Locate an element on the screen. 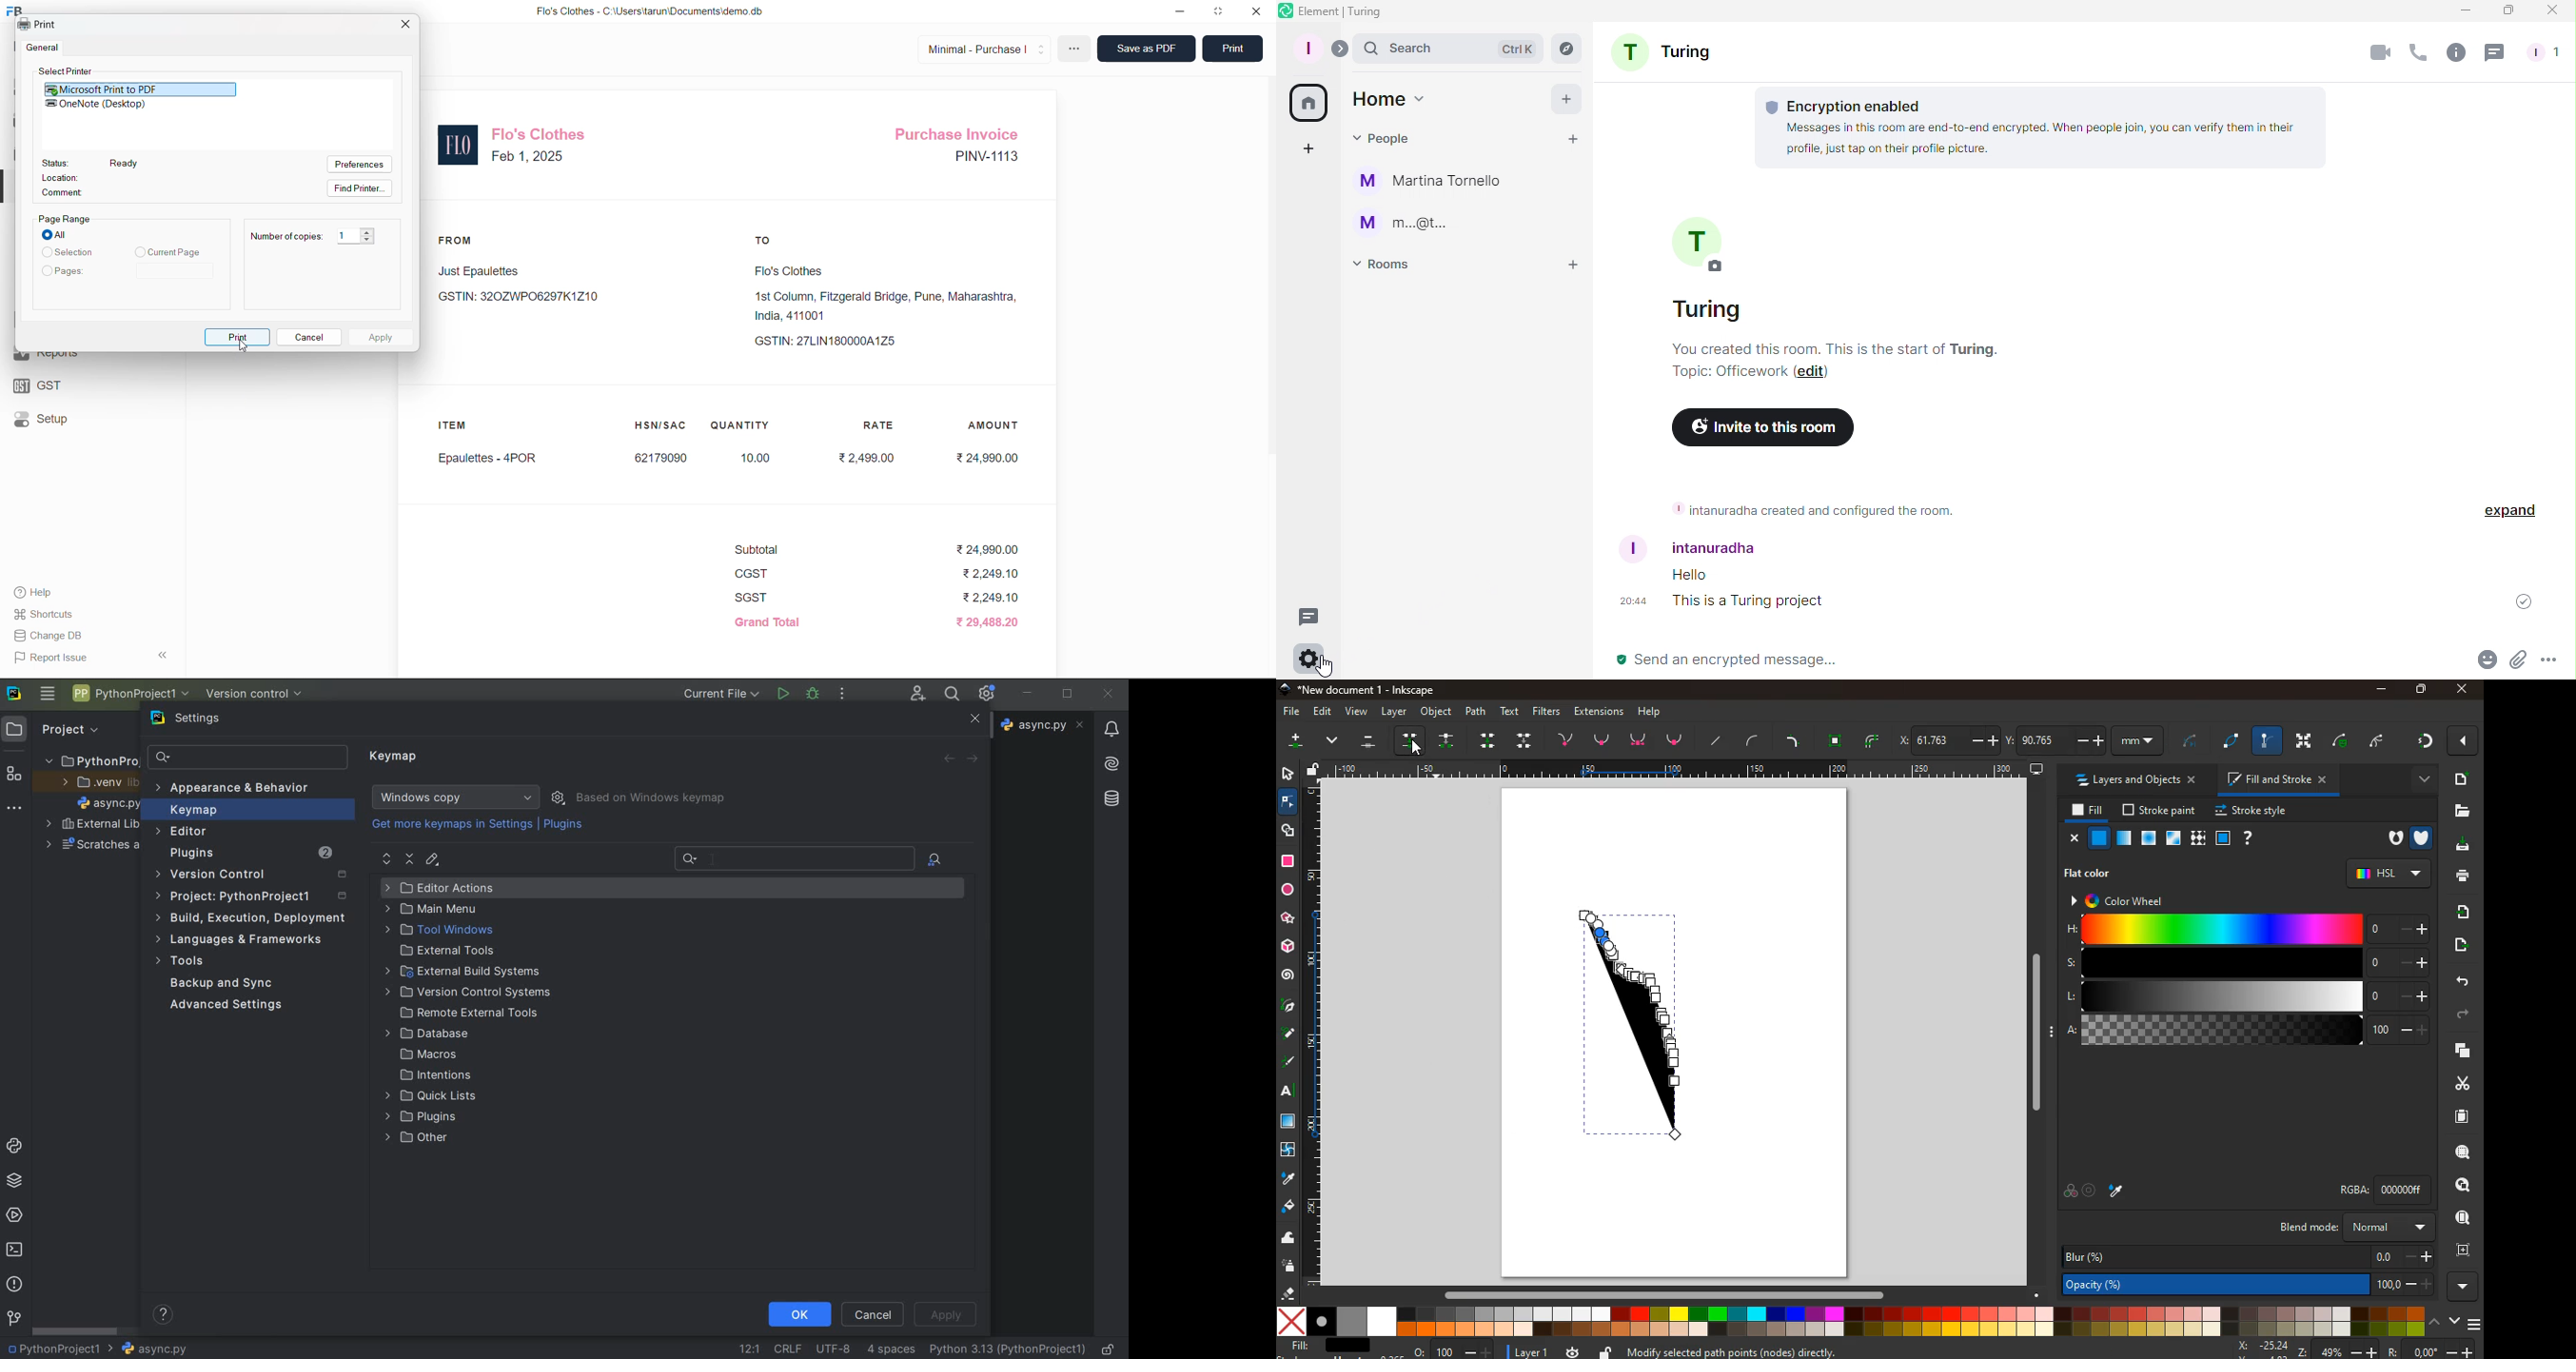  Ready is located at coordinates (124, 163).